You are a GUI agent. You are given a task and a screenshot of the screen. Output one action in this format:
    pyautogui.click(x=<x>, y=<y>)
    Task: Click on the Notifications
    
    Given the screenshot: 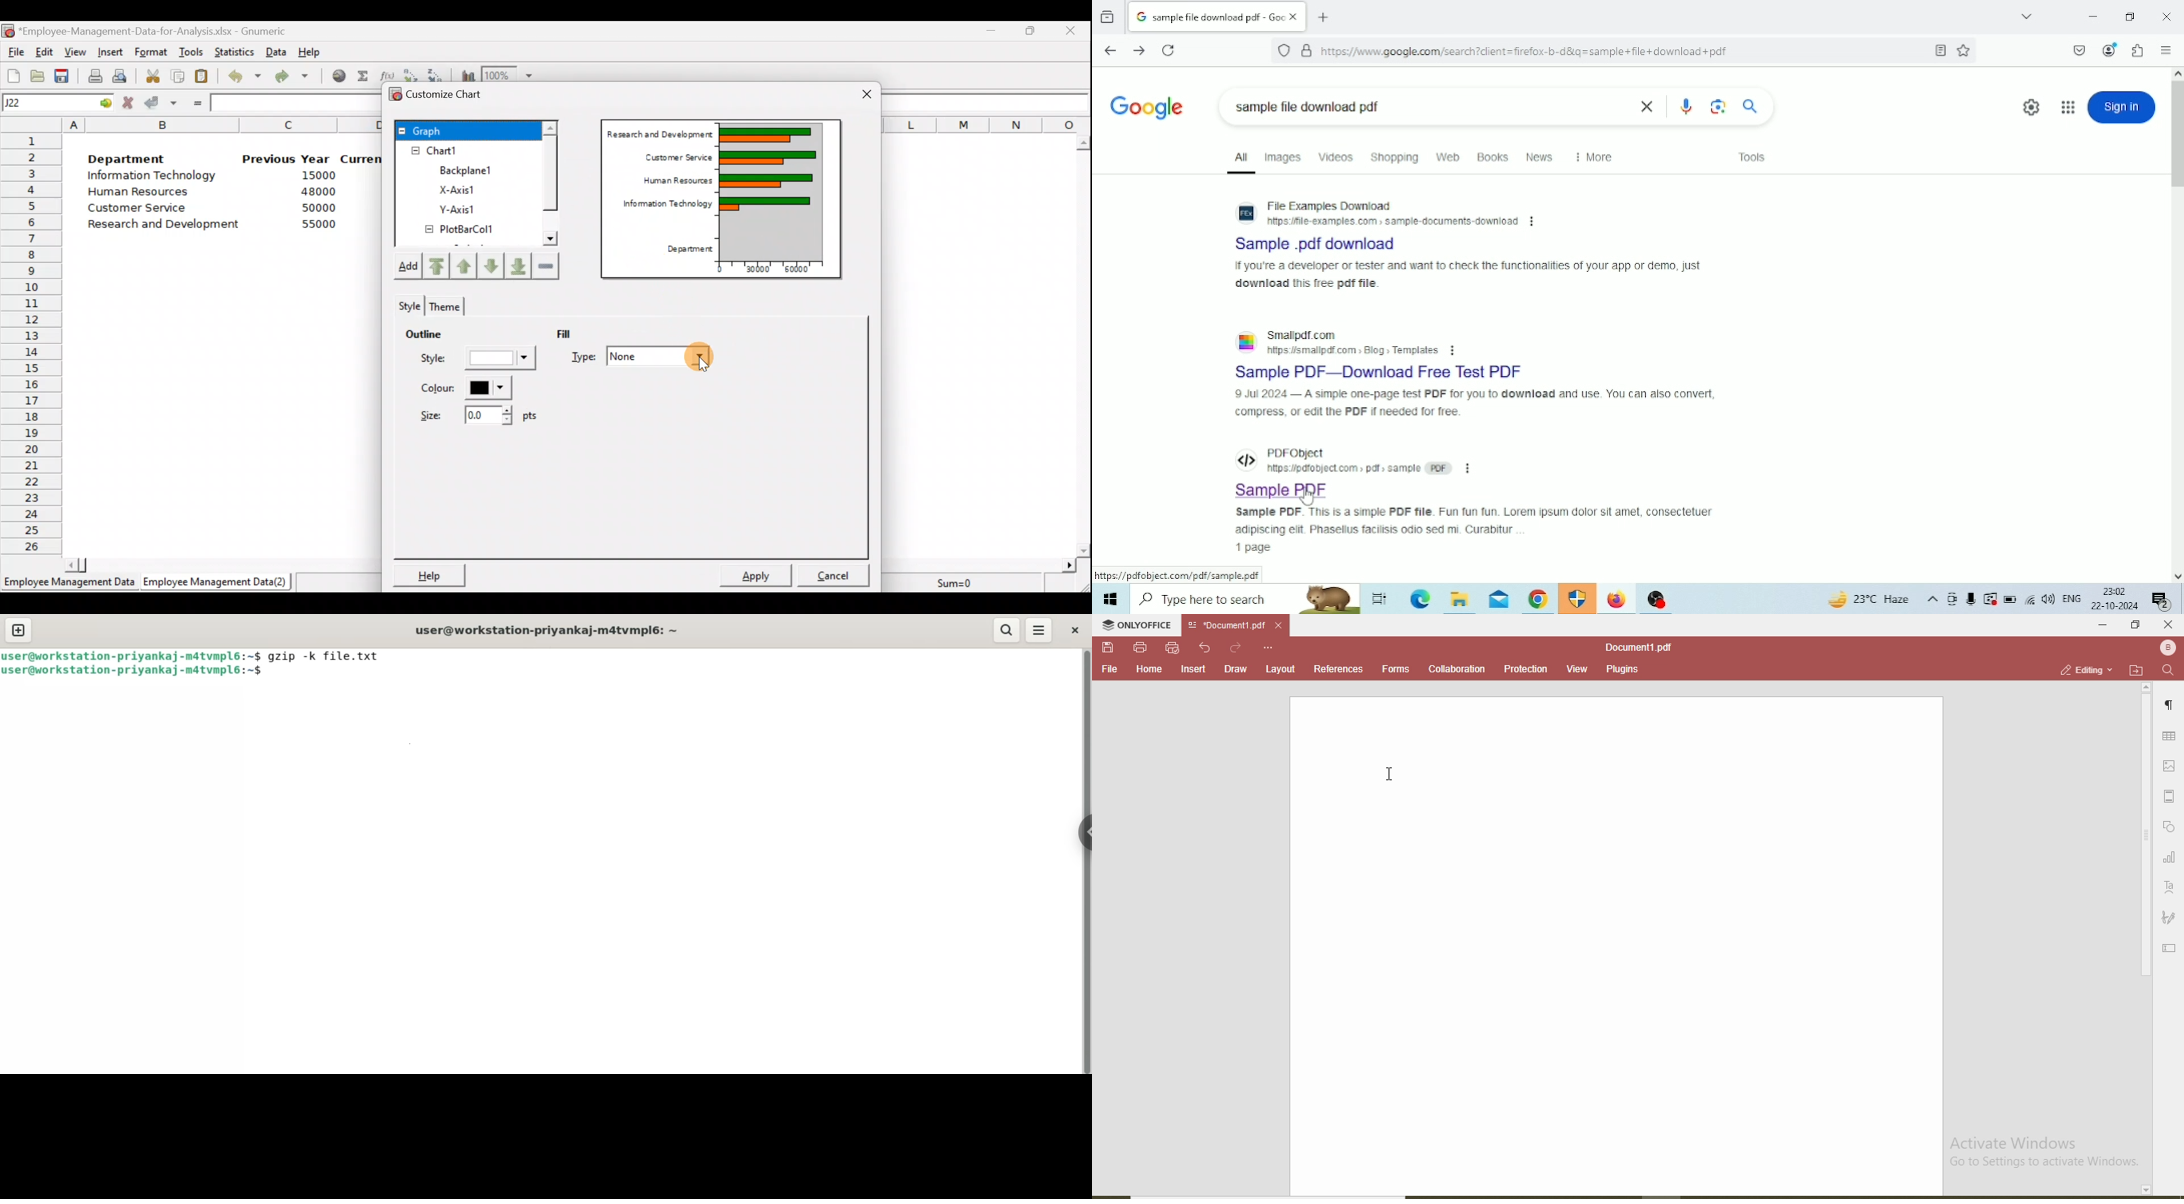 What is the action you would take?
    pyautogui.click(x=2162, y=601)
    